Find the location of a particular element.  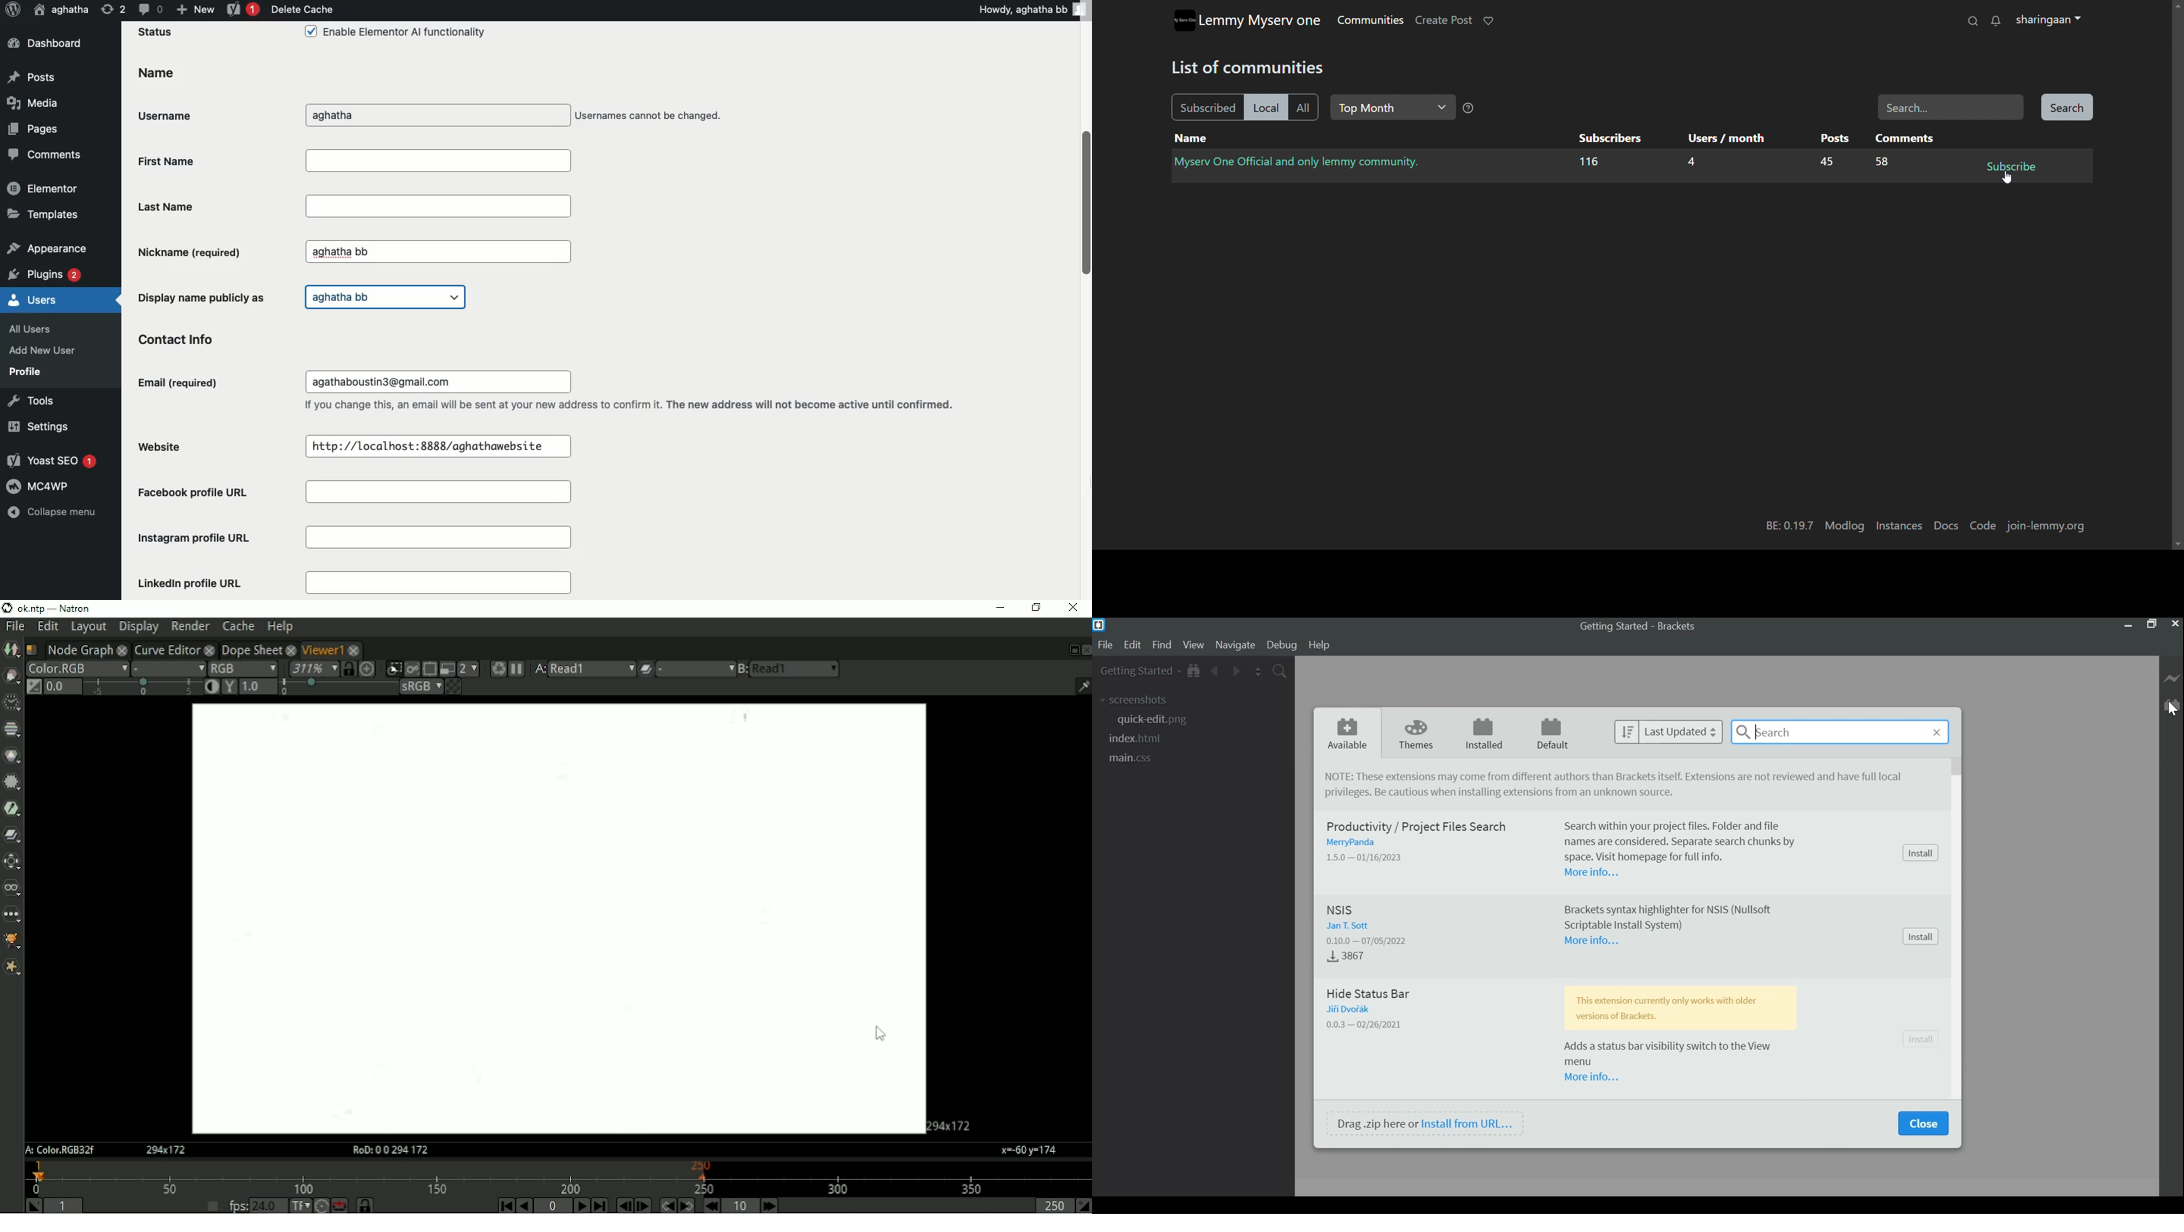

Install is located at coordinates (1923, 1040).